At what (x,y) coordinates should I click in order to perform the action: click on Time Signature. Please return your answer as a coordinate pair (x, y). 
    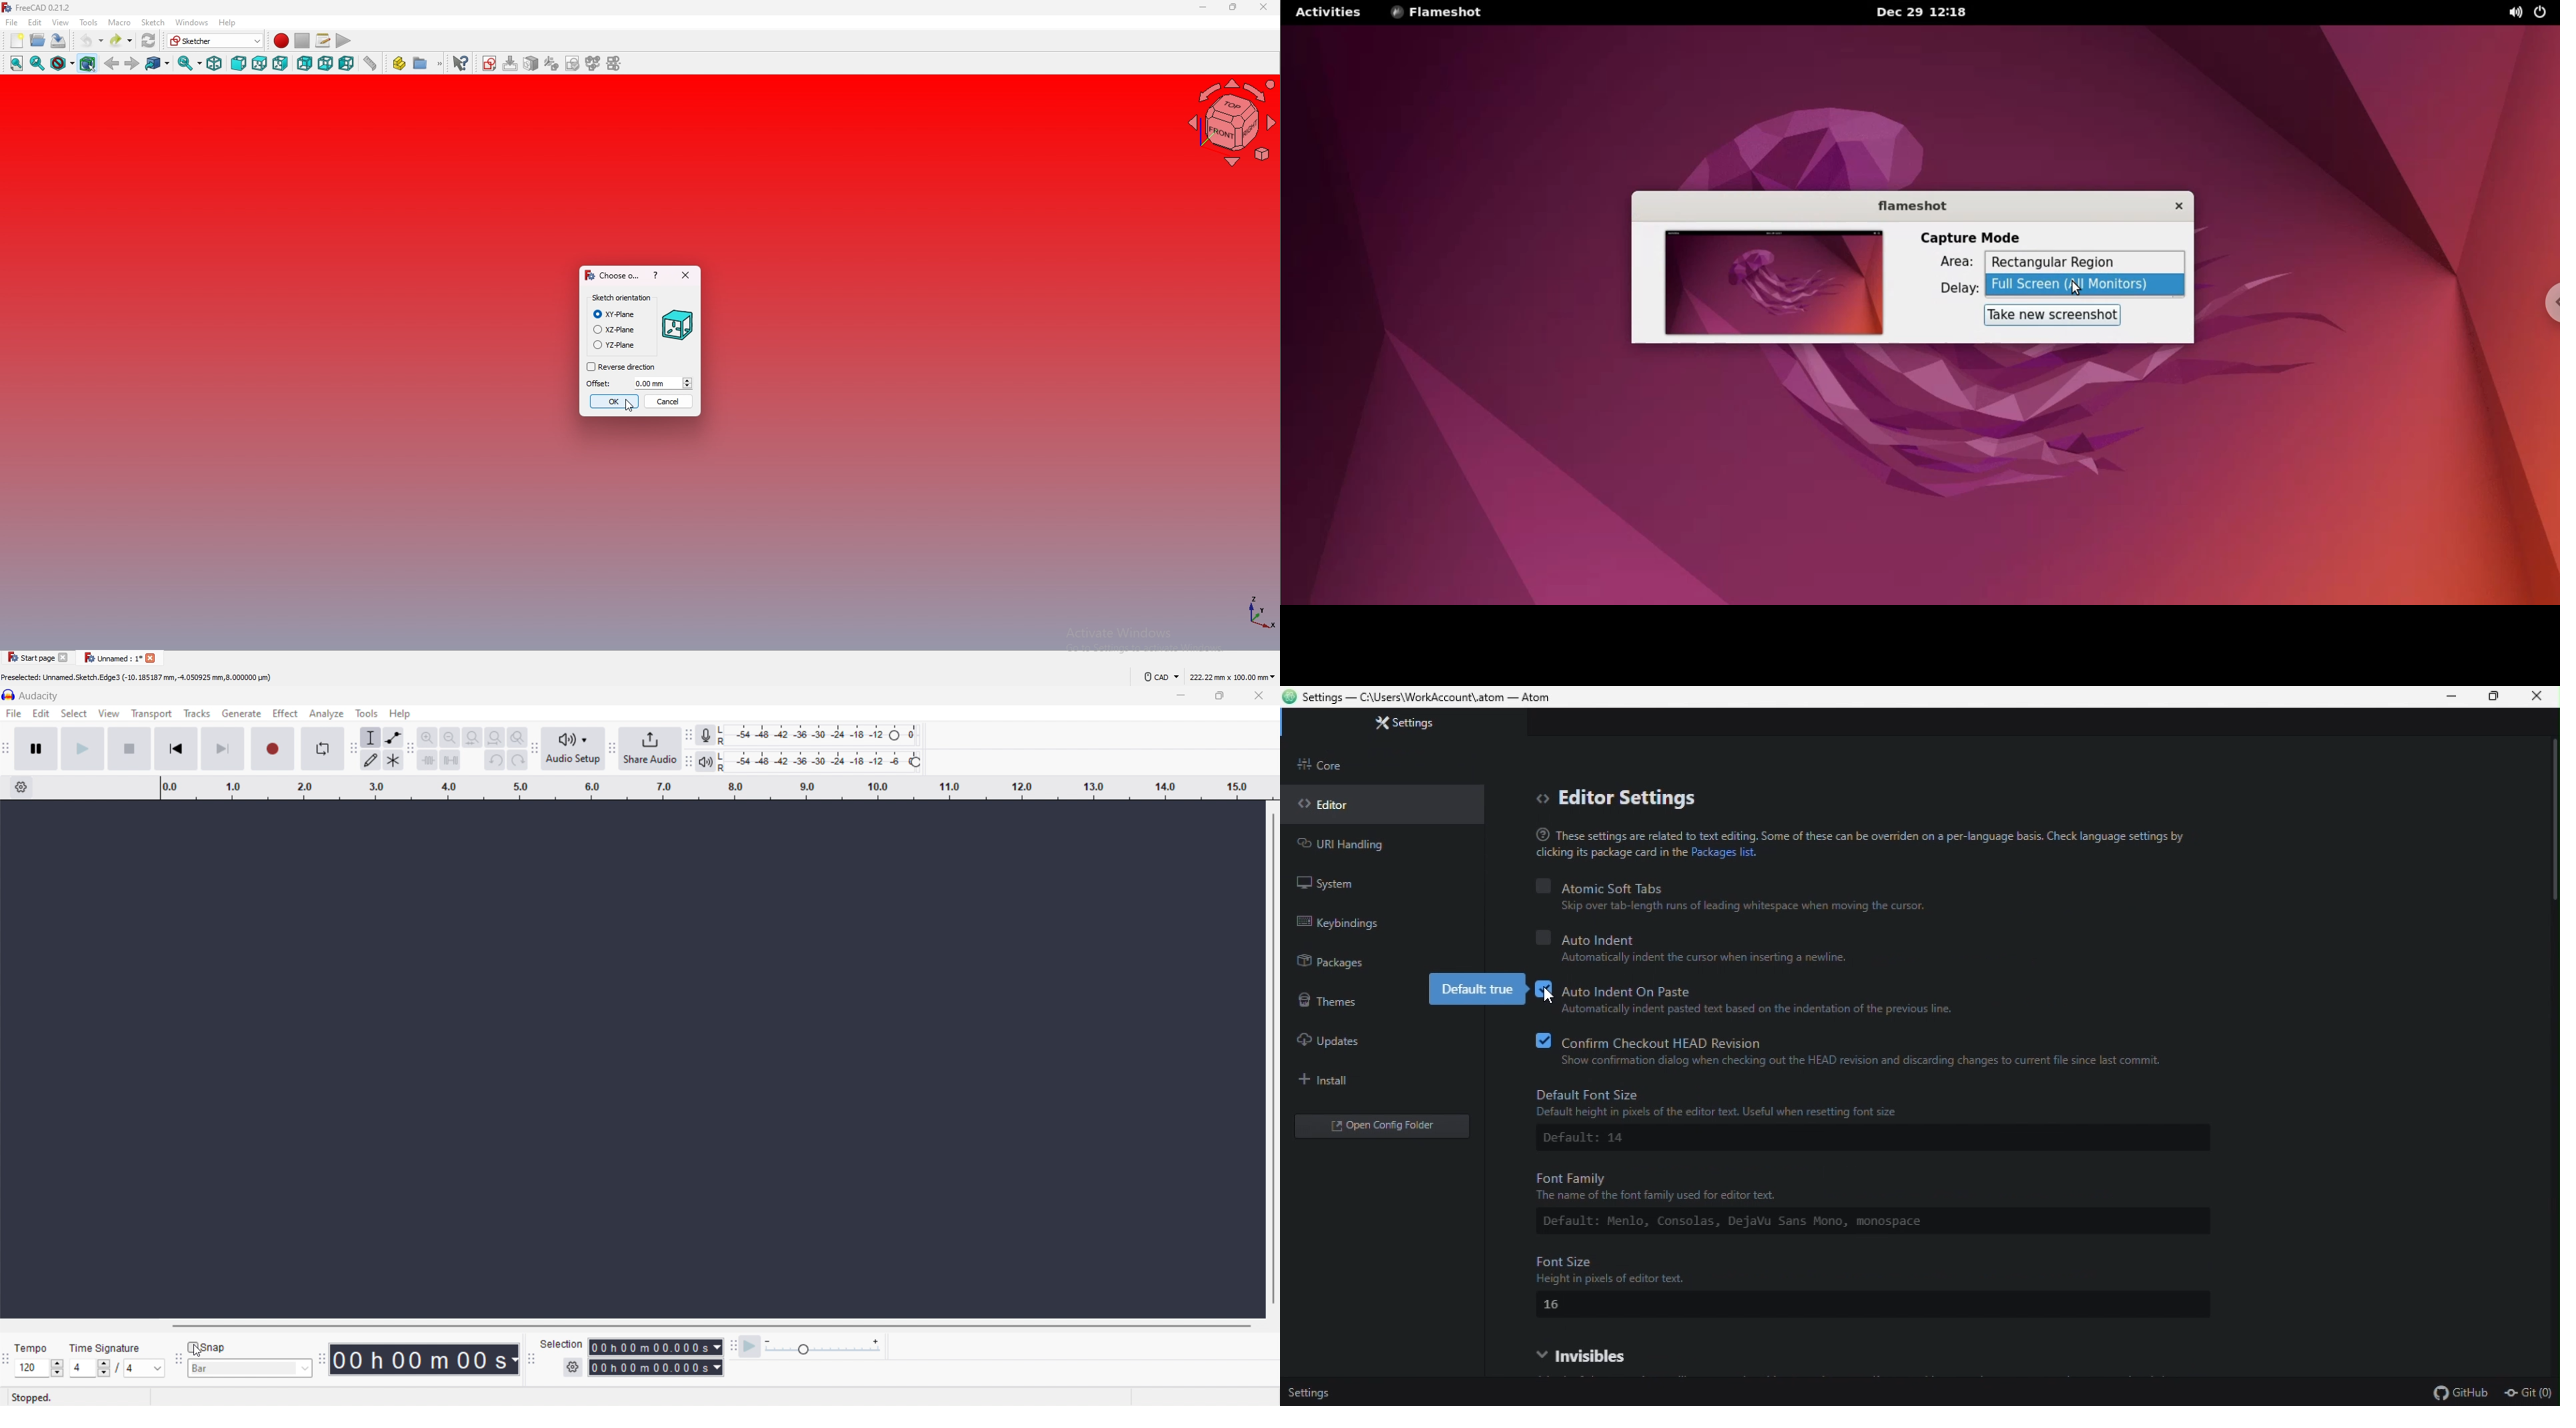
    Looking at the image, I should click on (102, 1349).